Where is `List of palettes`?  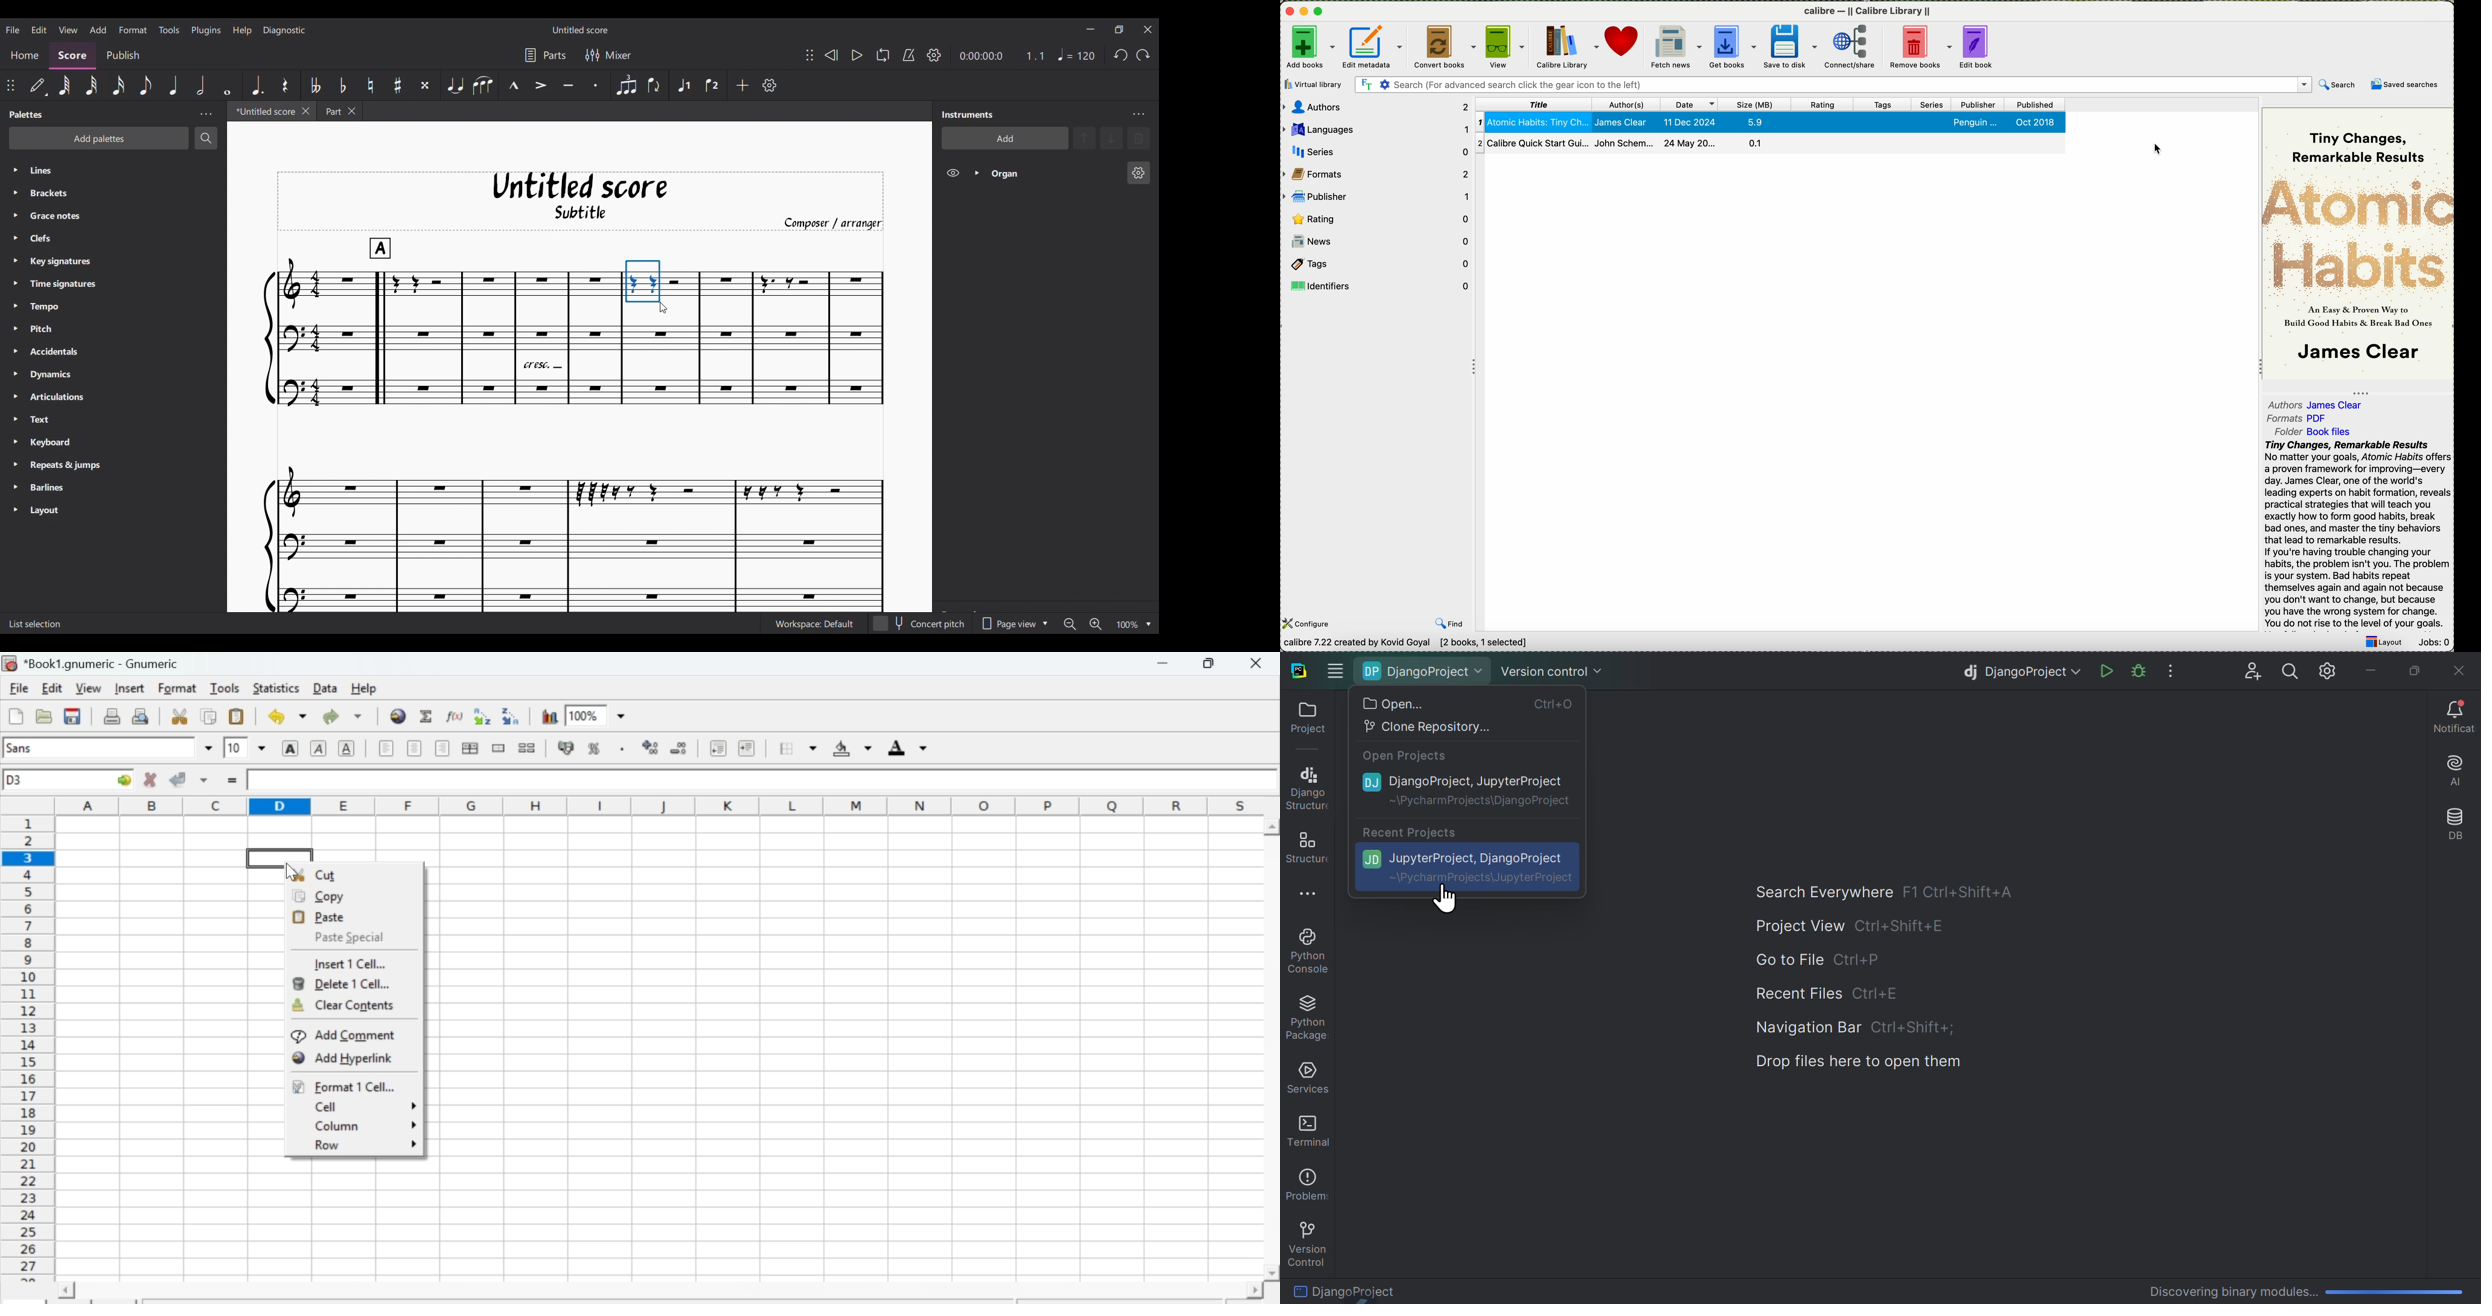 List of palettes is located at coordinates (126, 340).